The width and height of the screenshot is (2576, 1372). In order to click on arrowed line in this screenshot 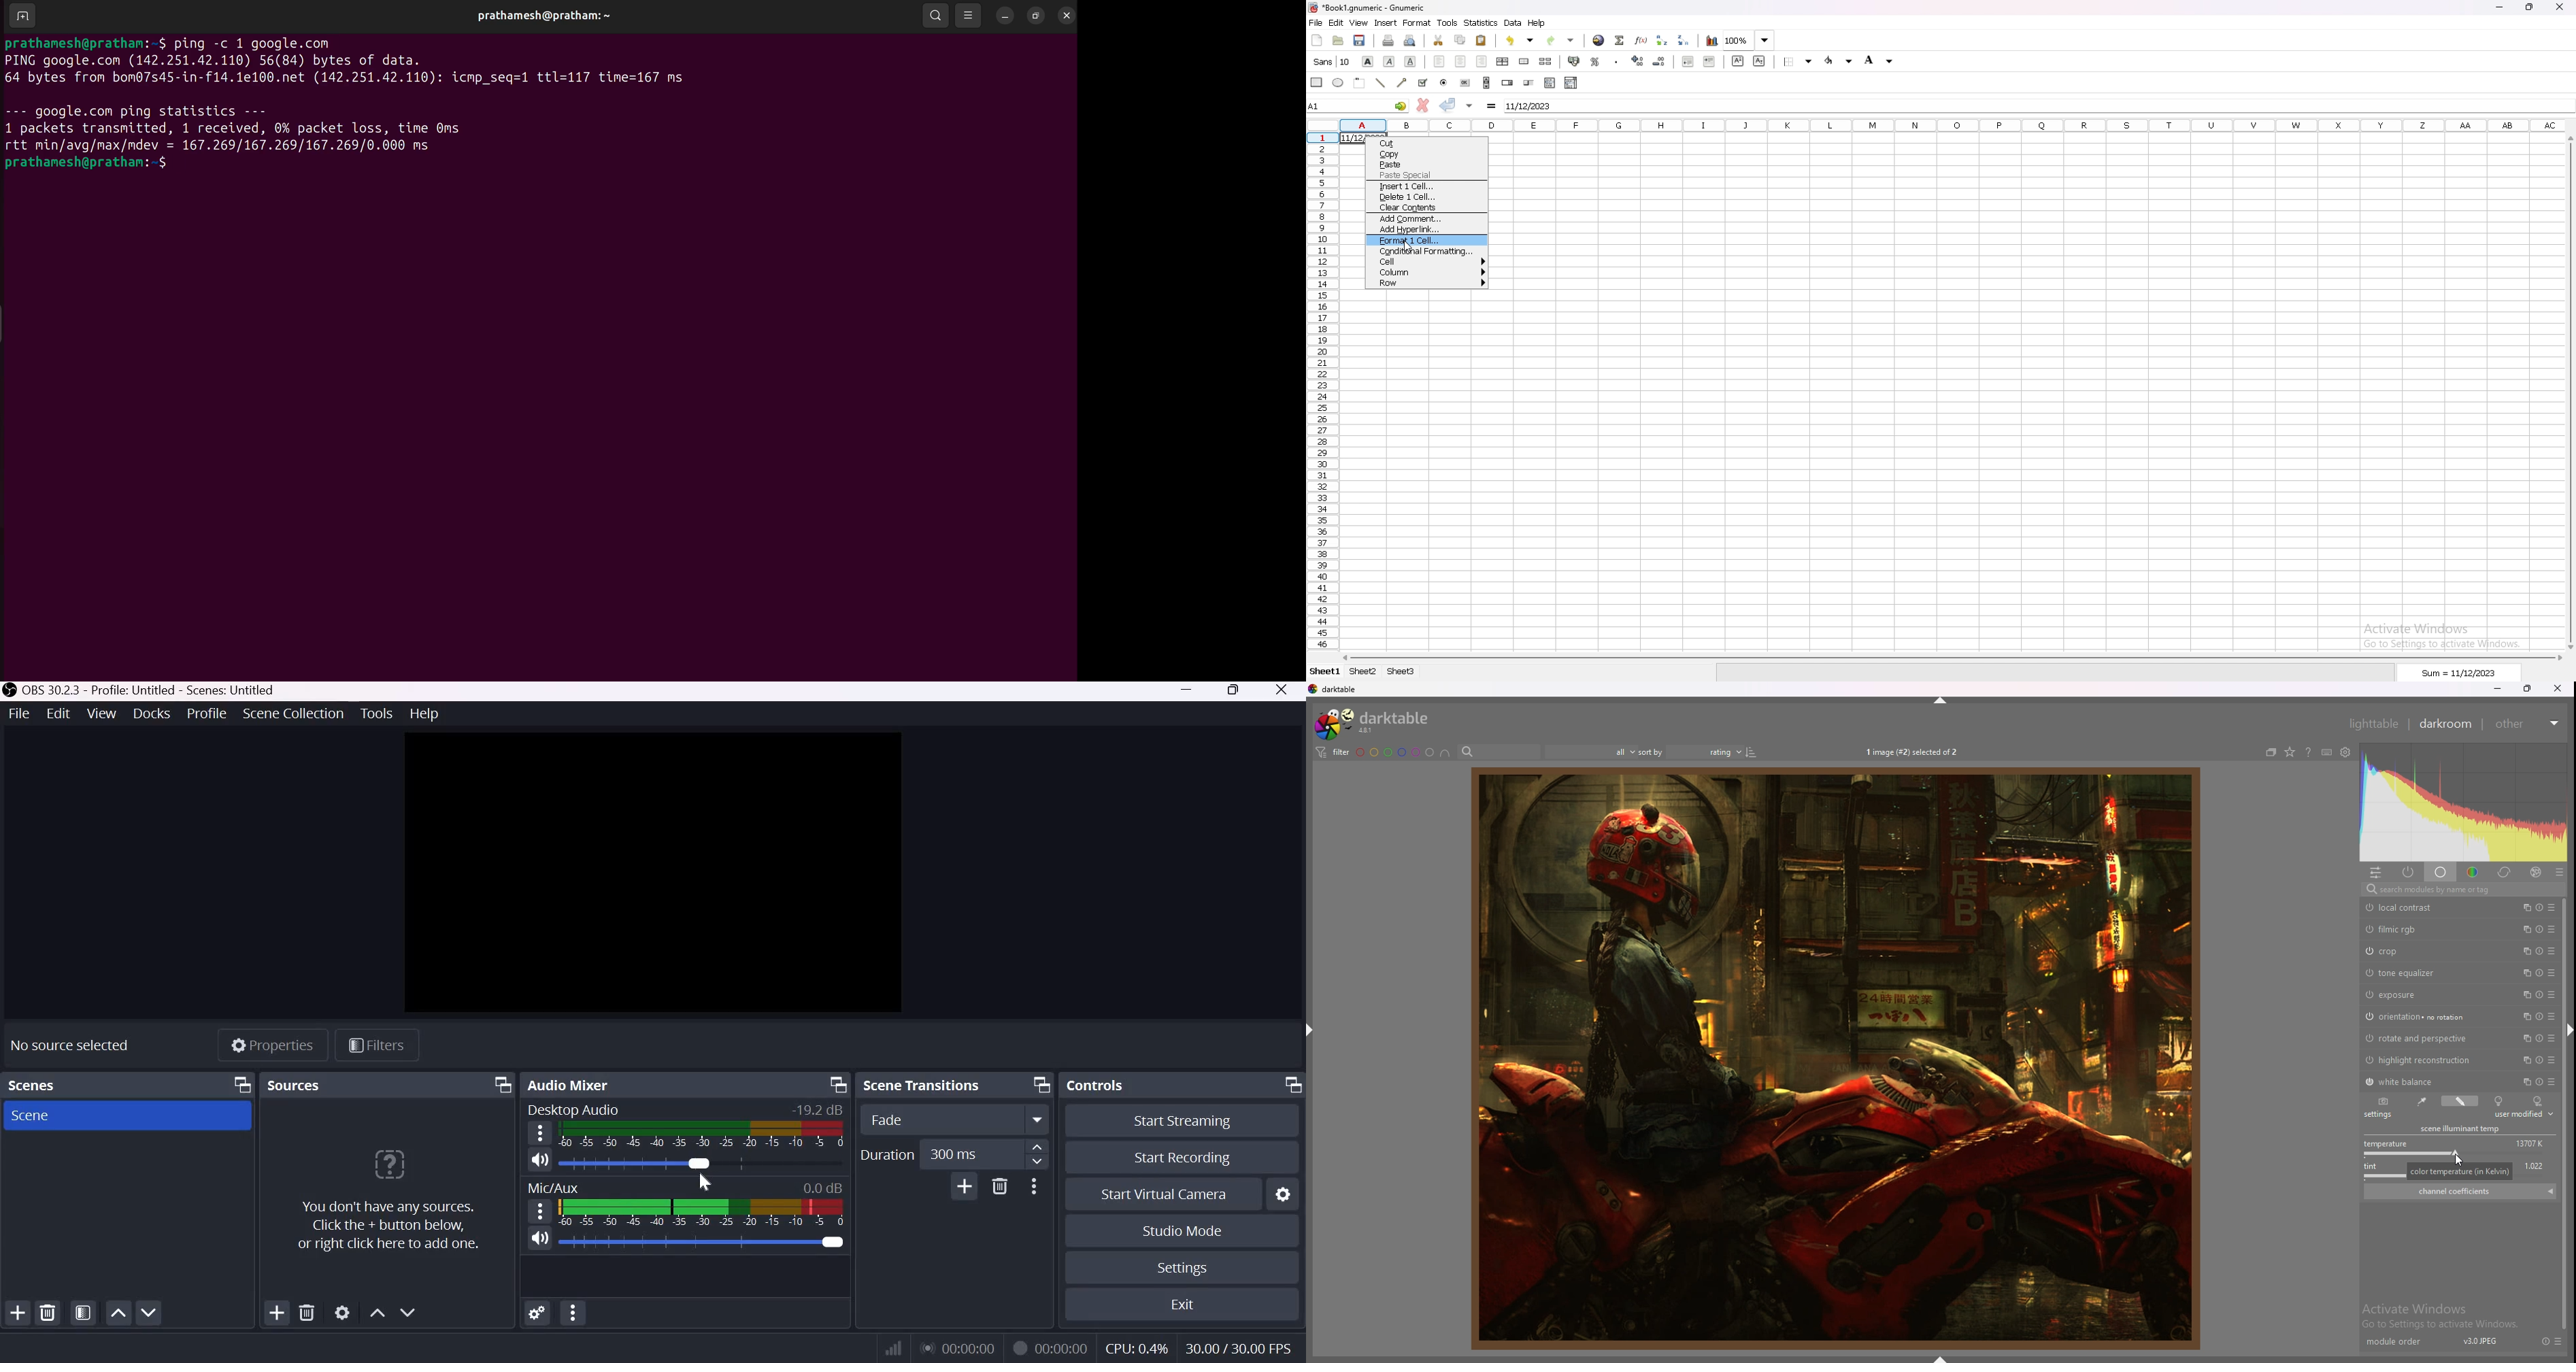, I will do `click(1403, 82)`.